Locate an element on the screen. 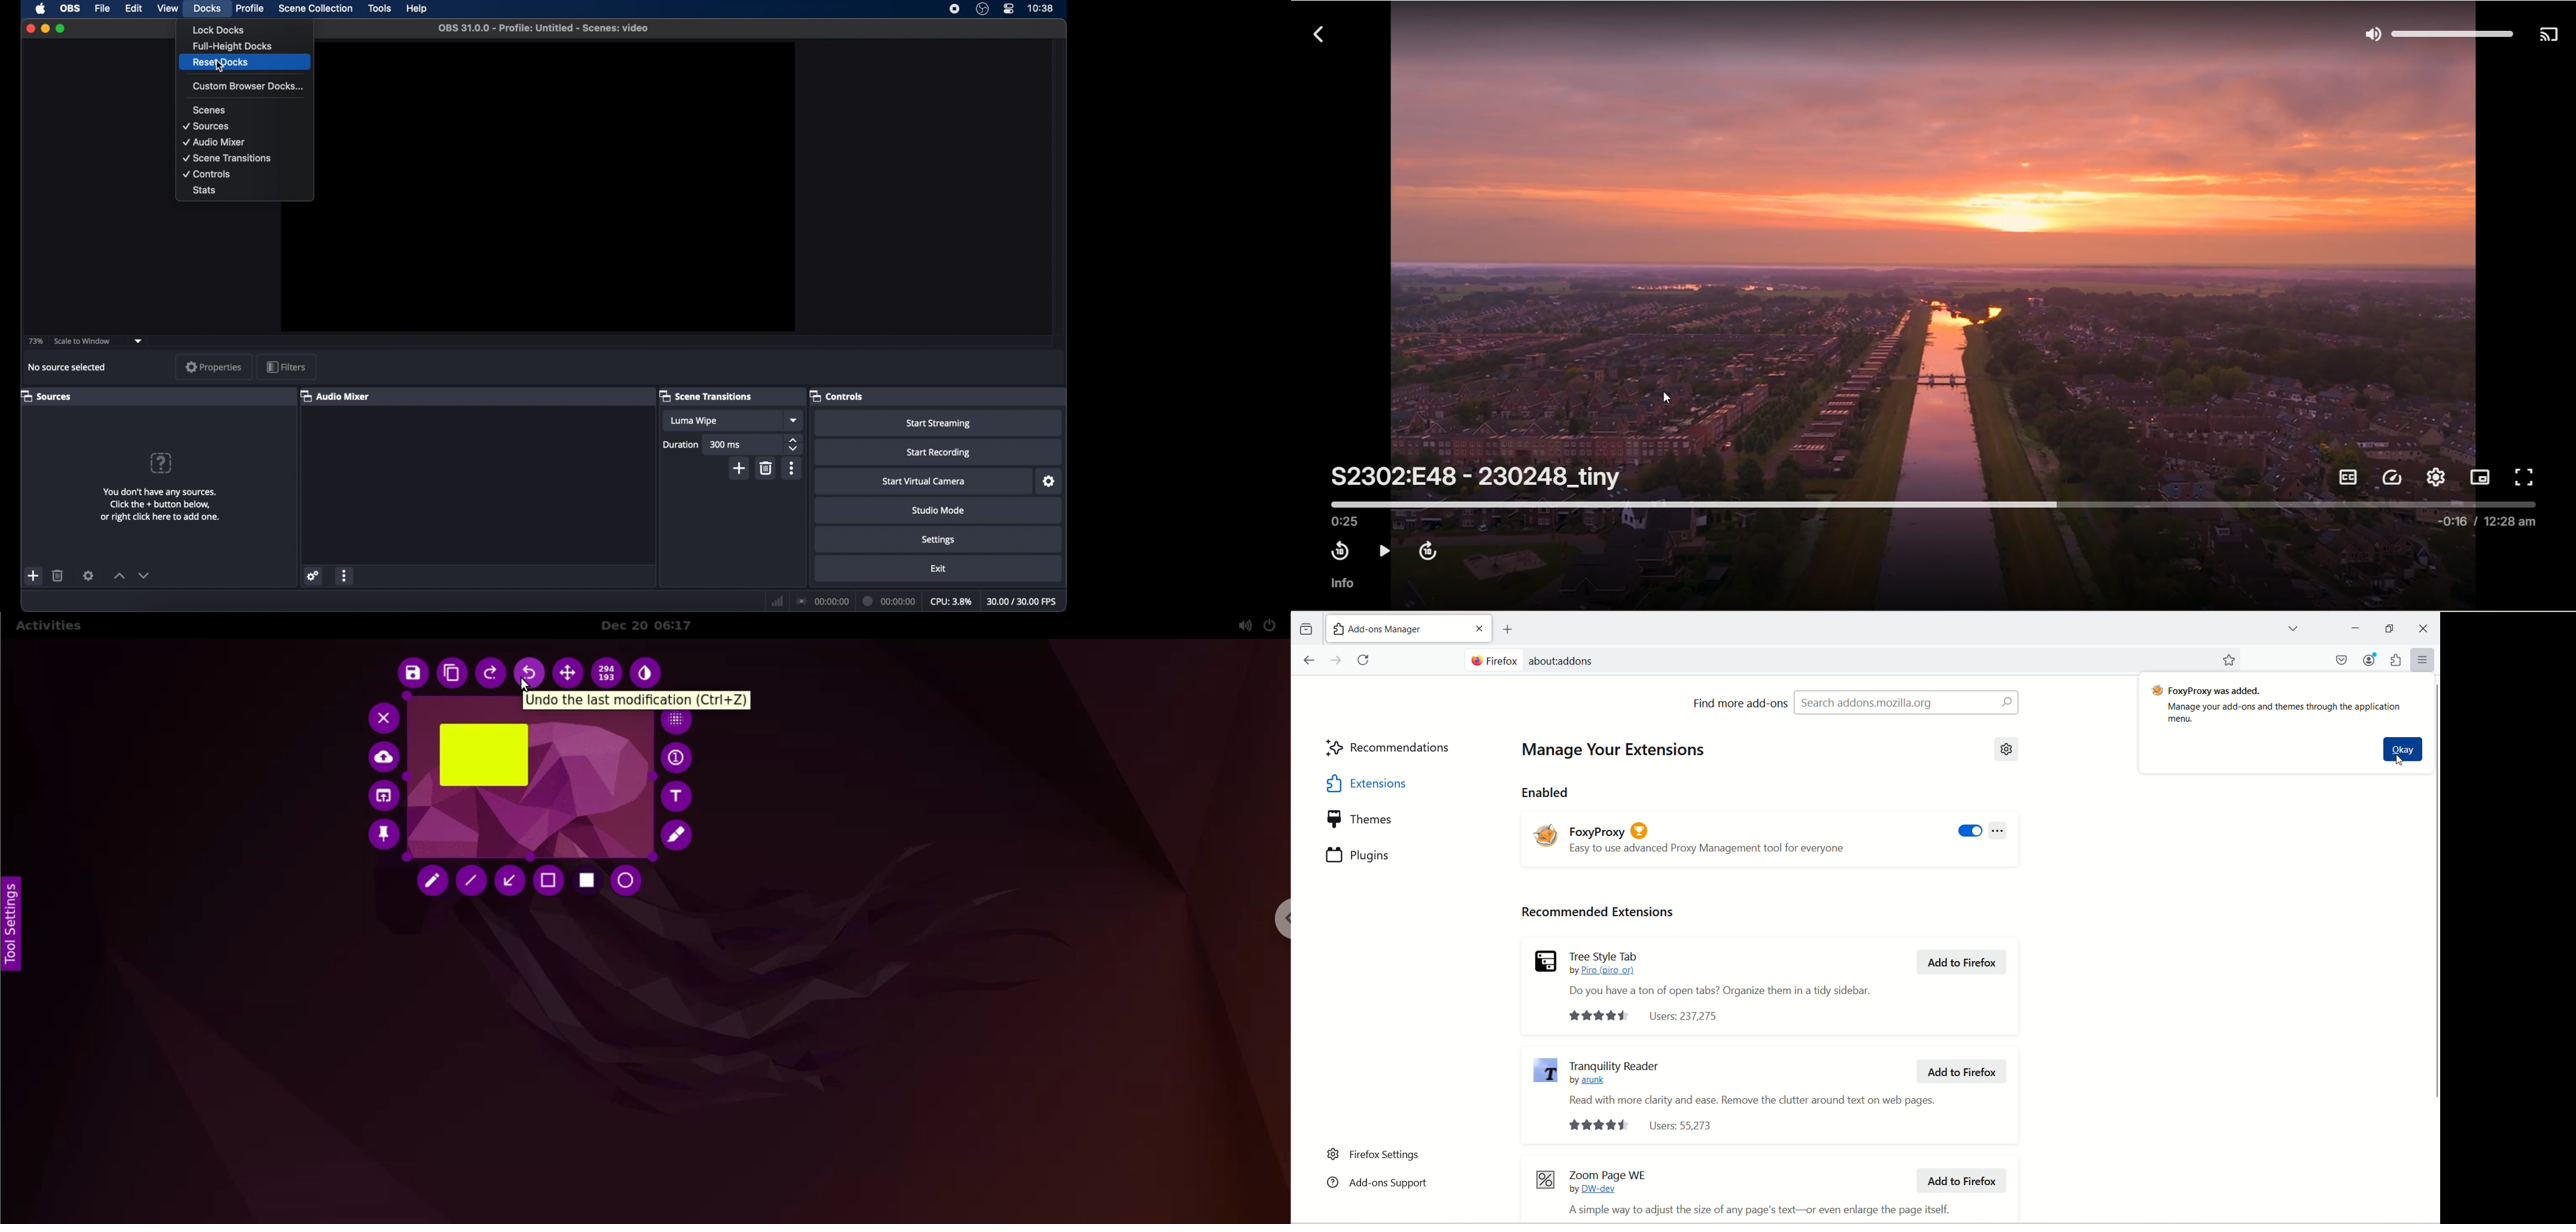 This screenshot has width=2576, height=1232. settings is located at coordinates (938, 540).